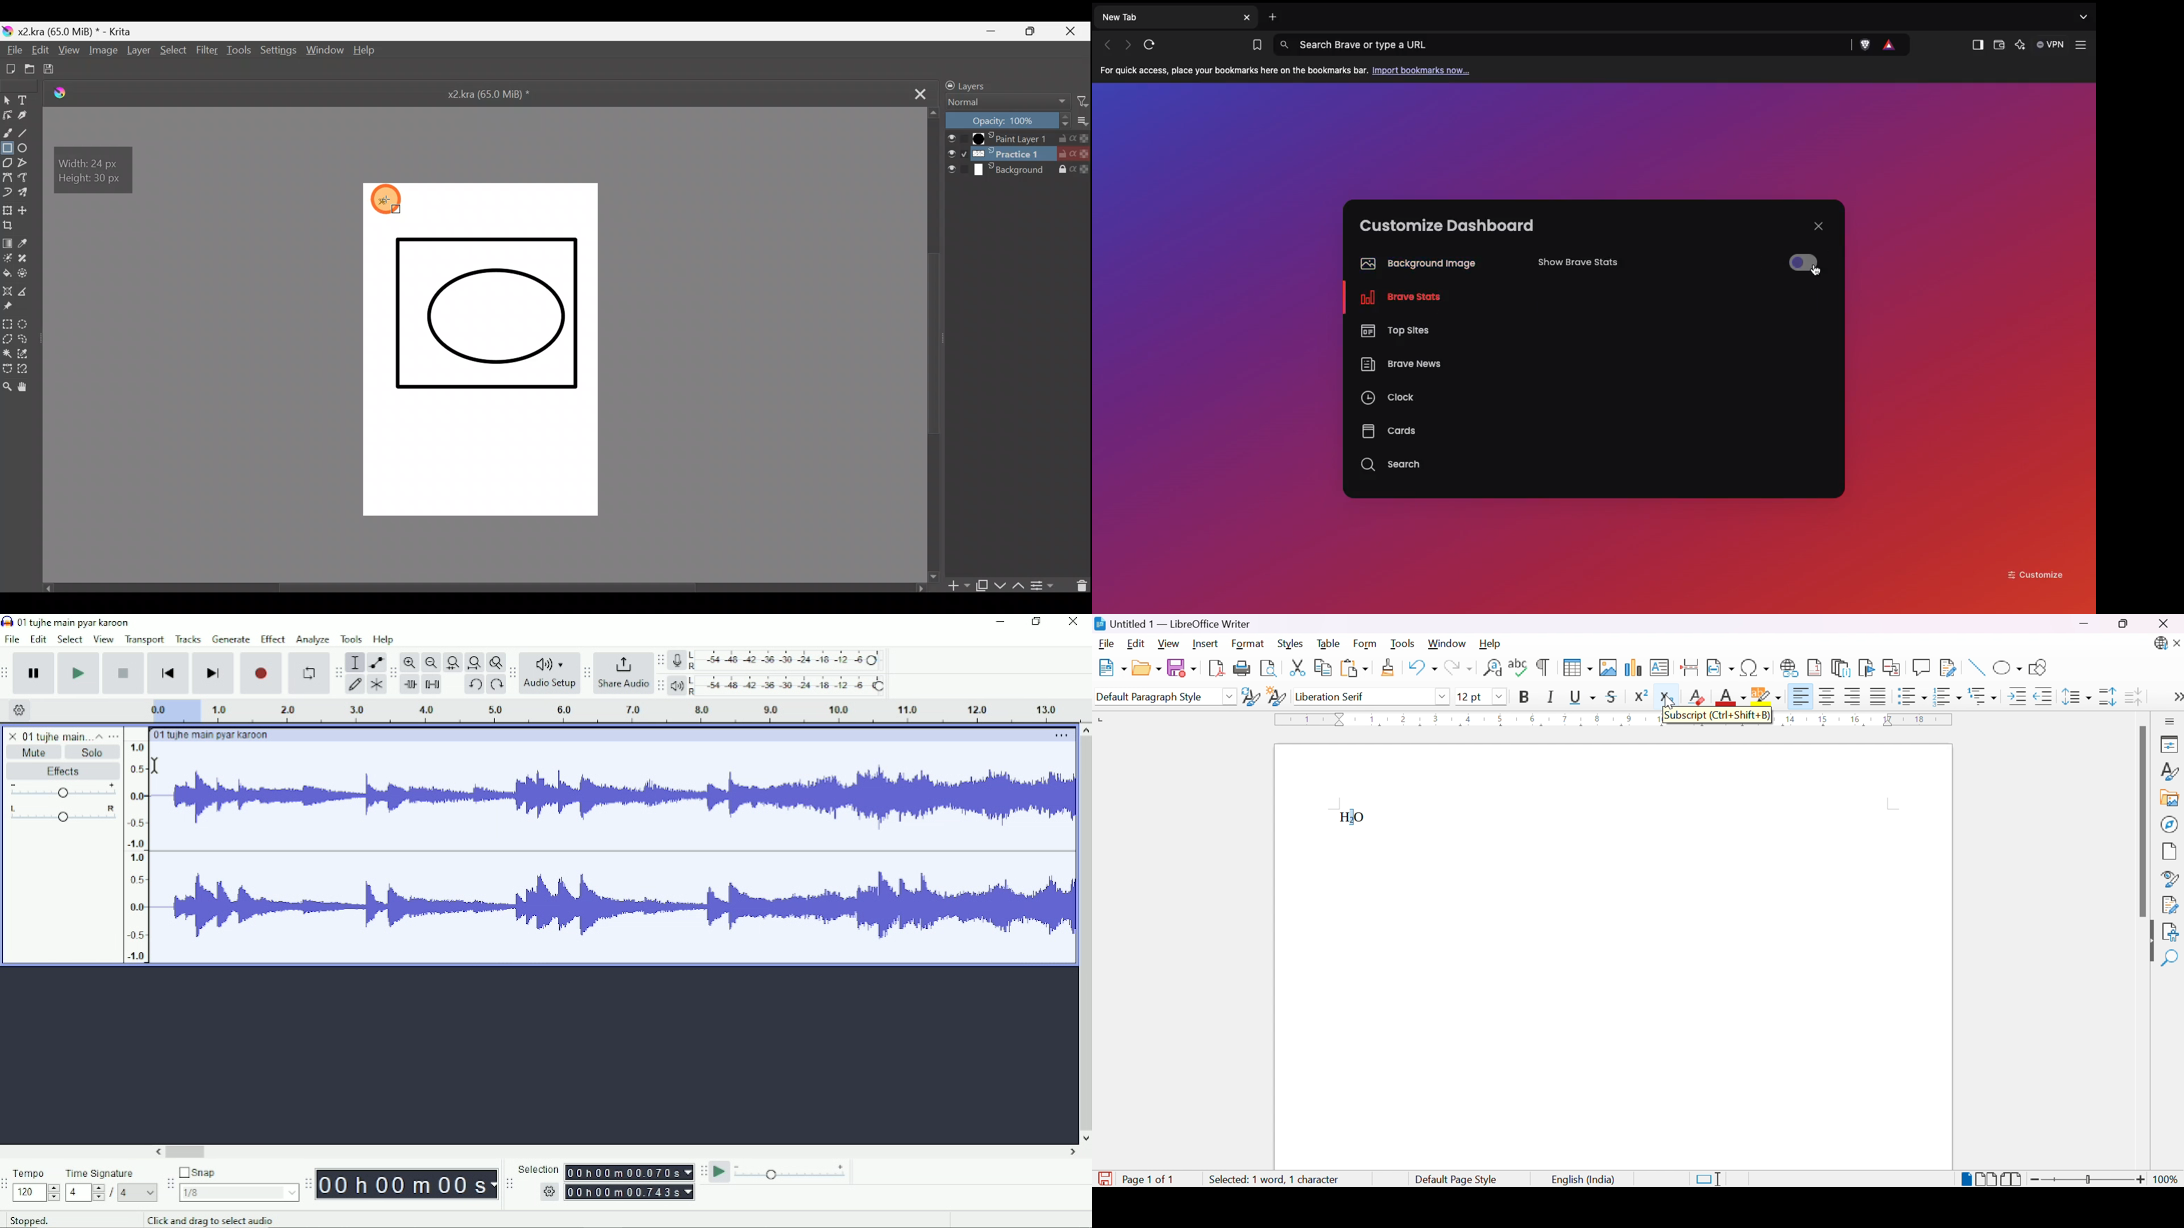 The image size is (2184, 1232). I want to click on Pause, so click(35, 674).